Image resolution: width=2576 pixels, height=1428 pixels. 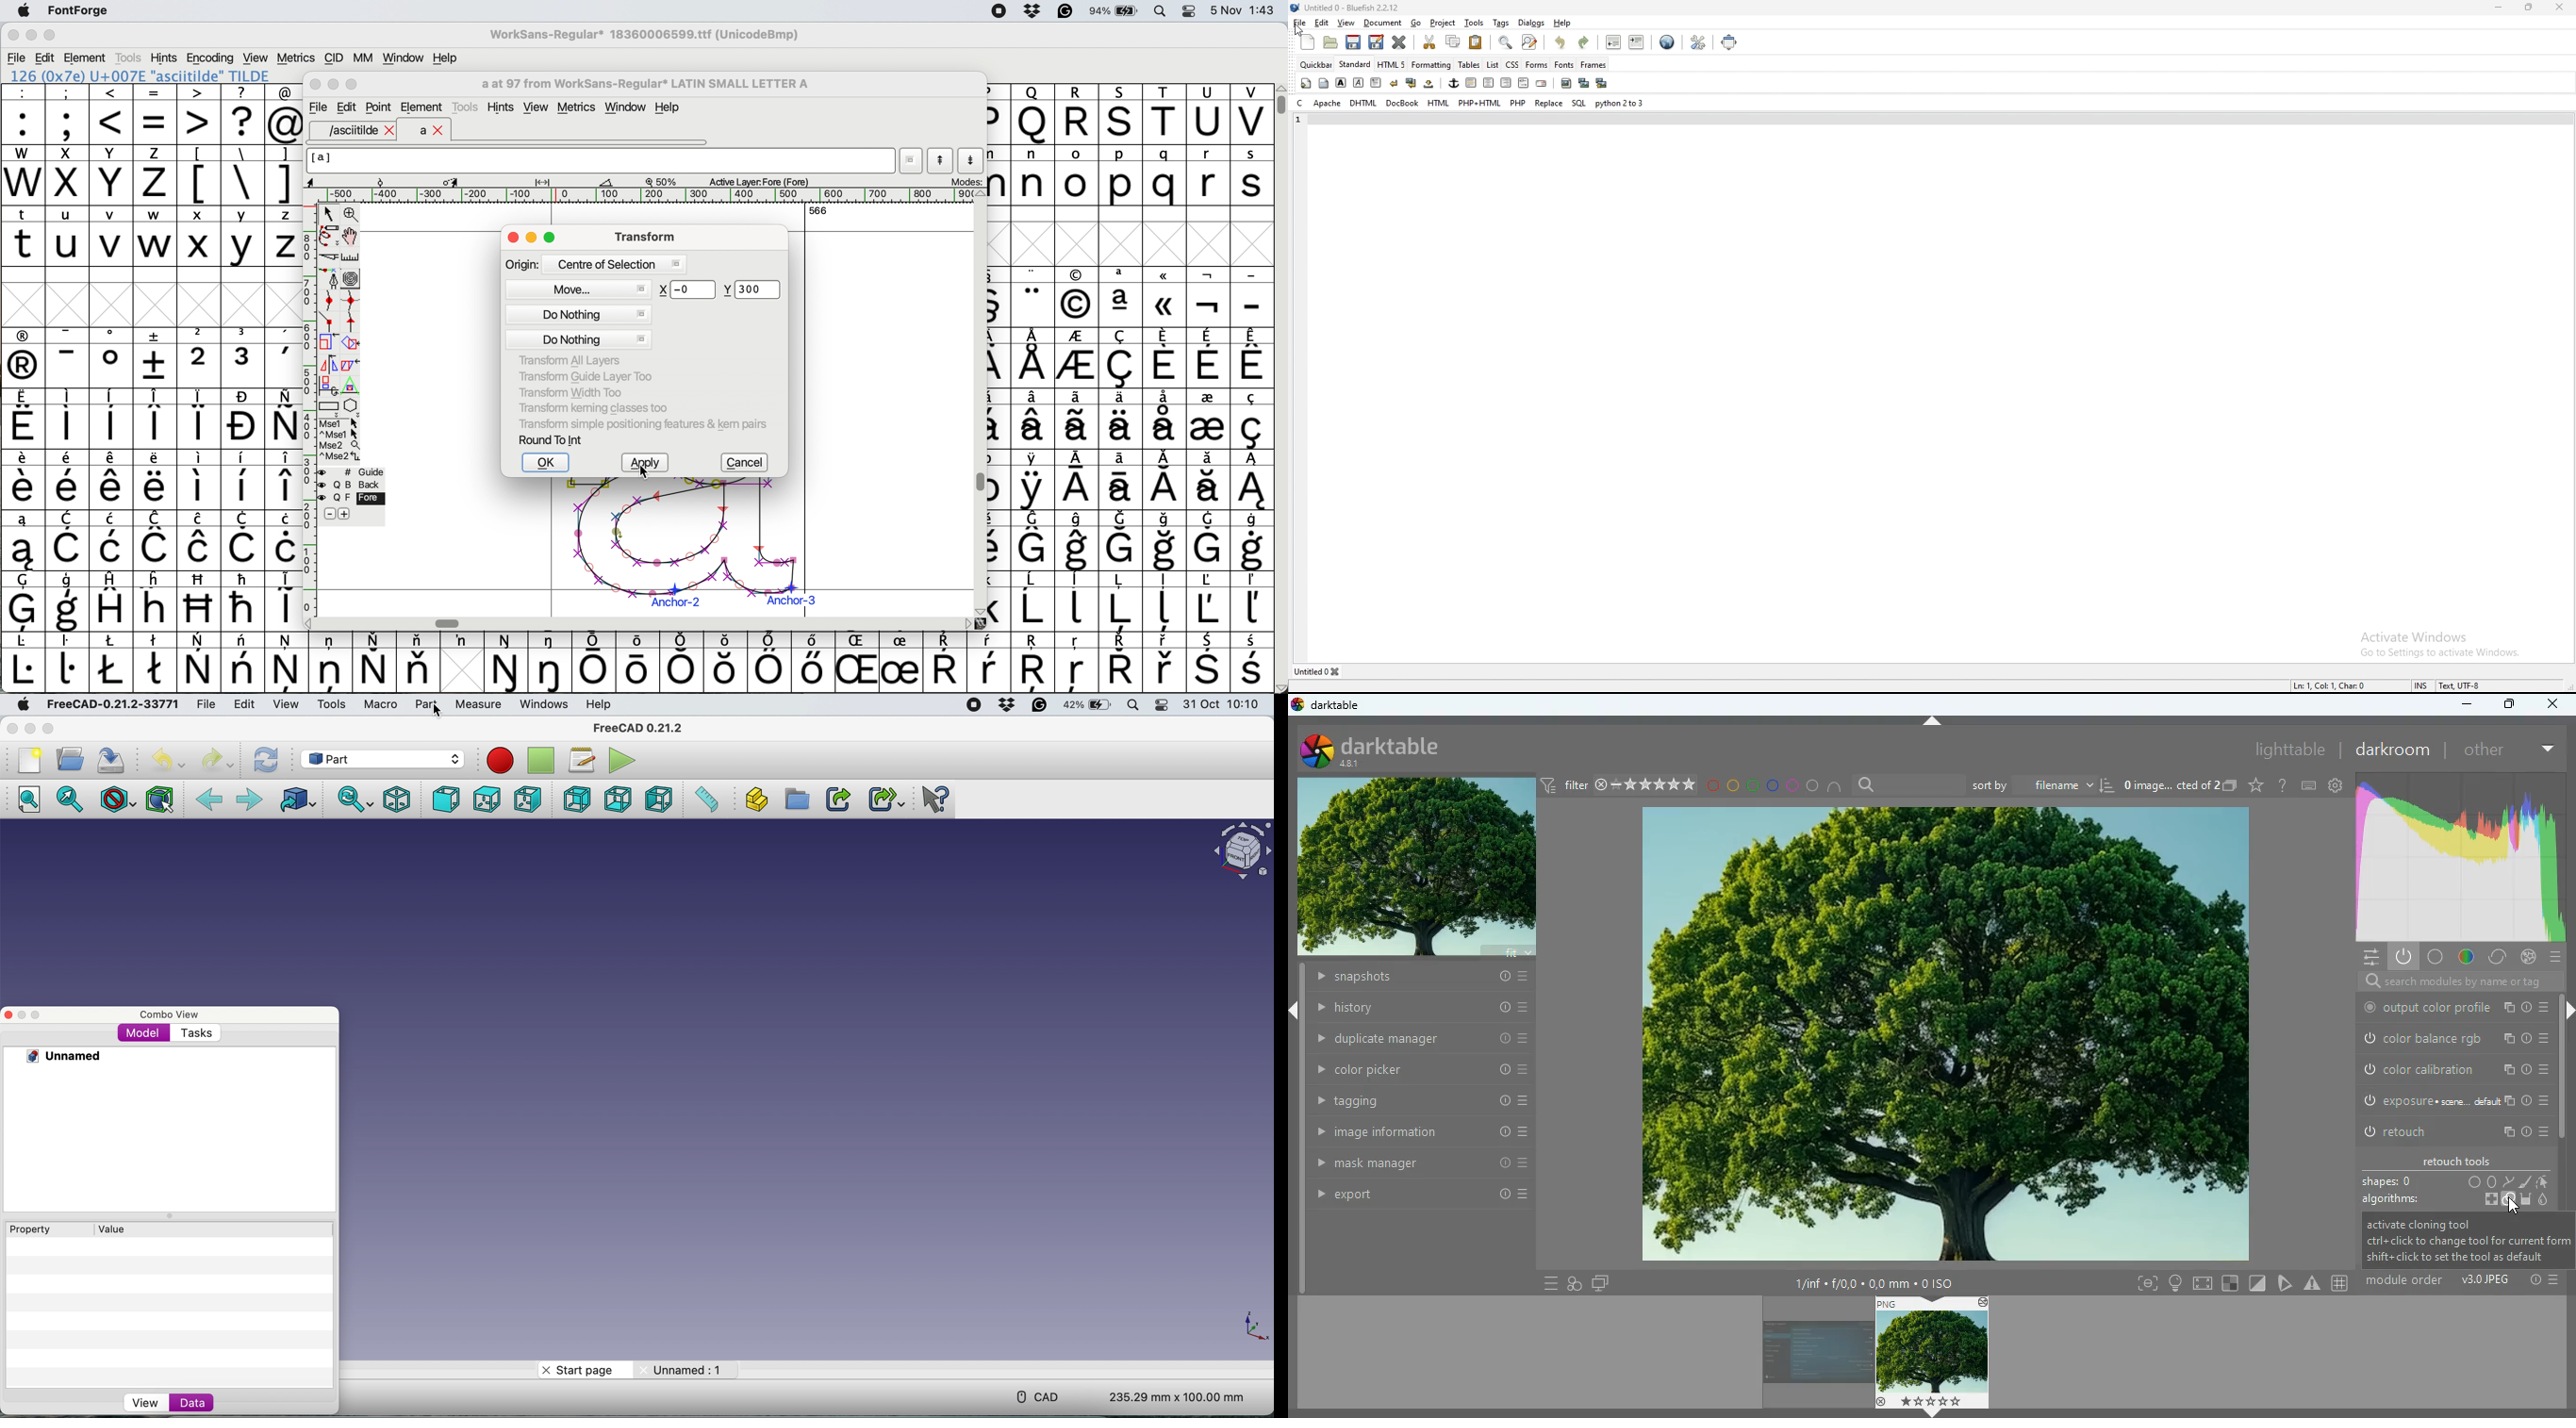 What do you see at coordinates (114, 541) in the screenshot?
I see `symbol` at bounding box center [114, 541].